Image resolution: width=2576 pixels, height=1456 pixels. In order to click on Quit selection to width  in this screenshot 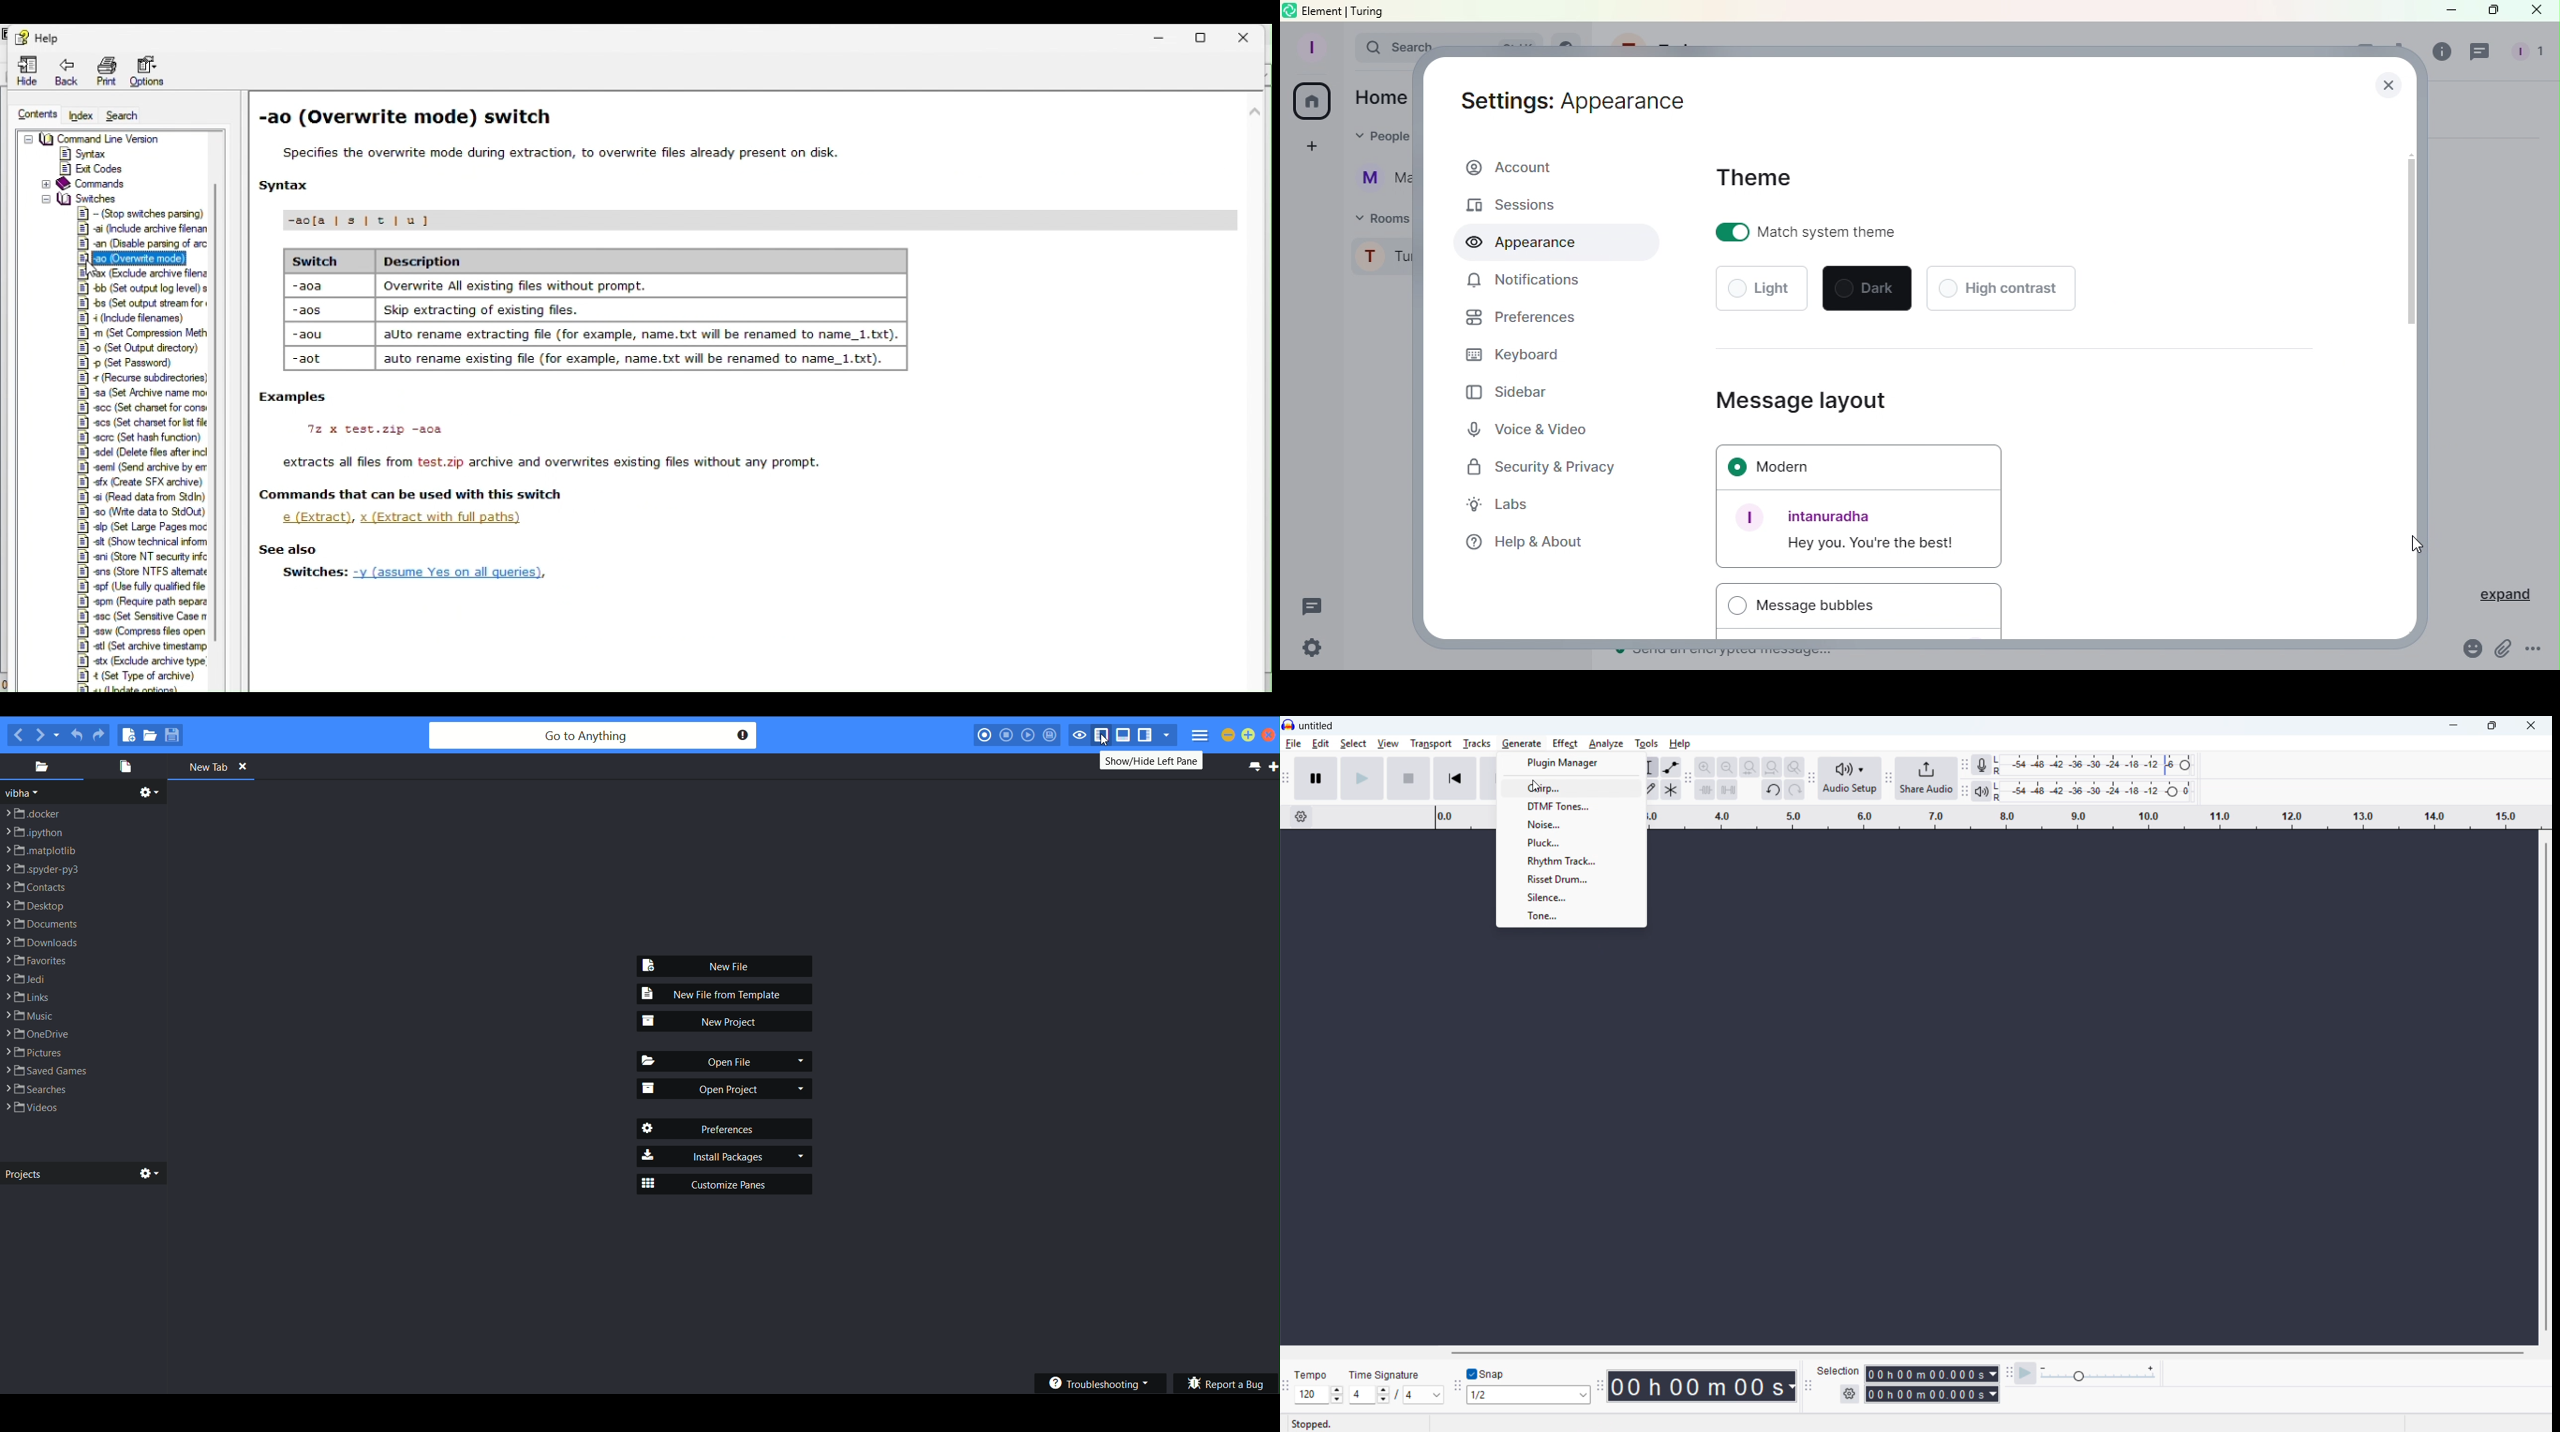, I will do `click(1751, 768)`.